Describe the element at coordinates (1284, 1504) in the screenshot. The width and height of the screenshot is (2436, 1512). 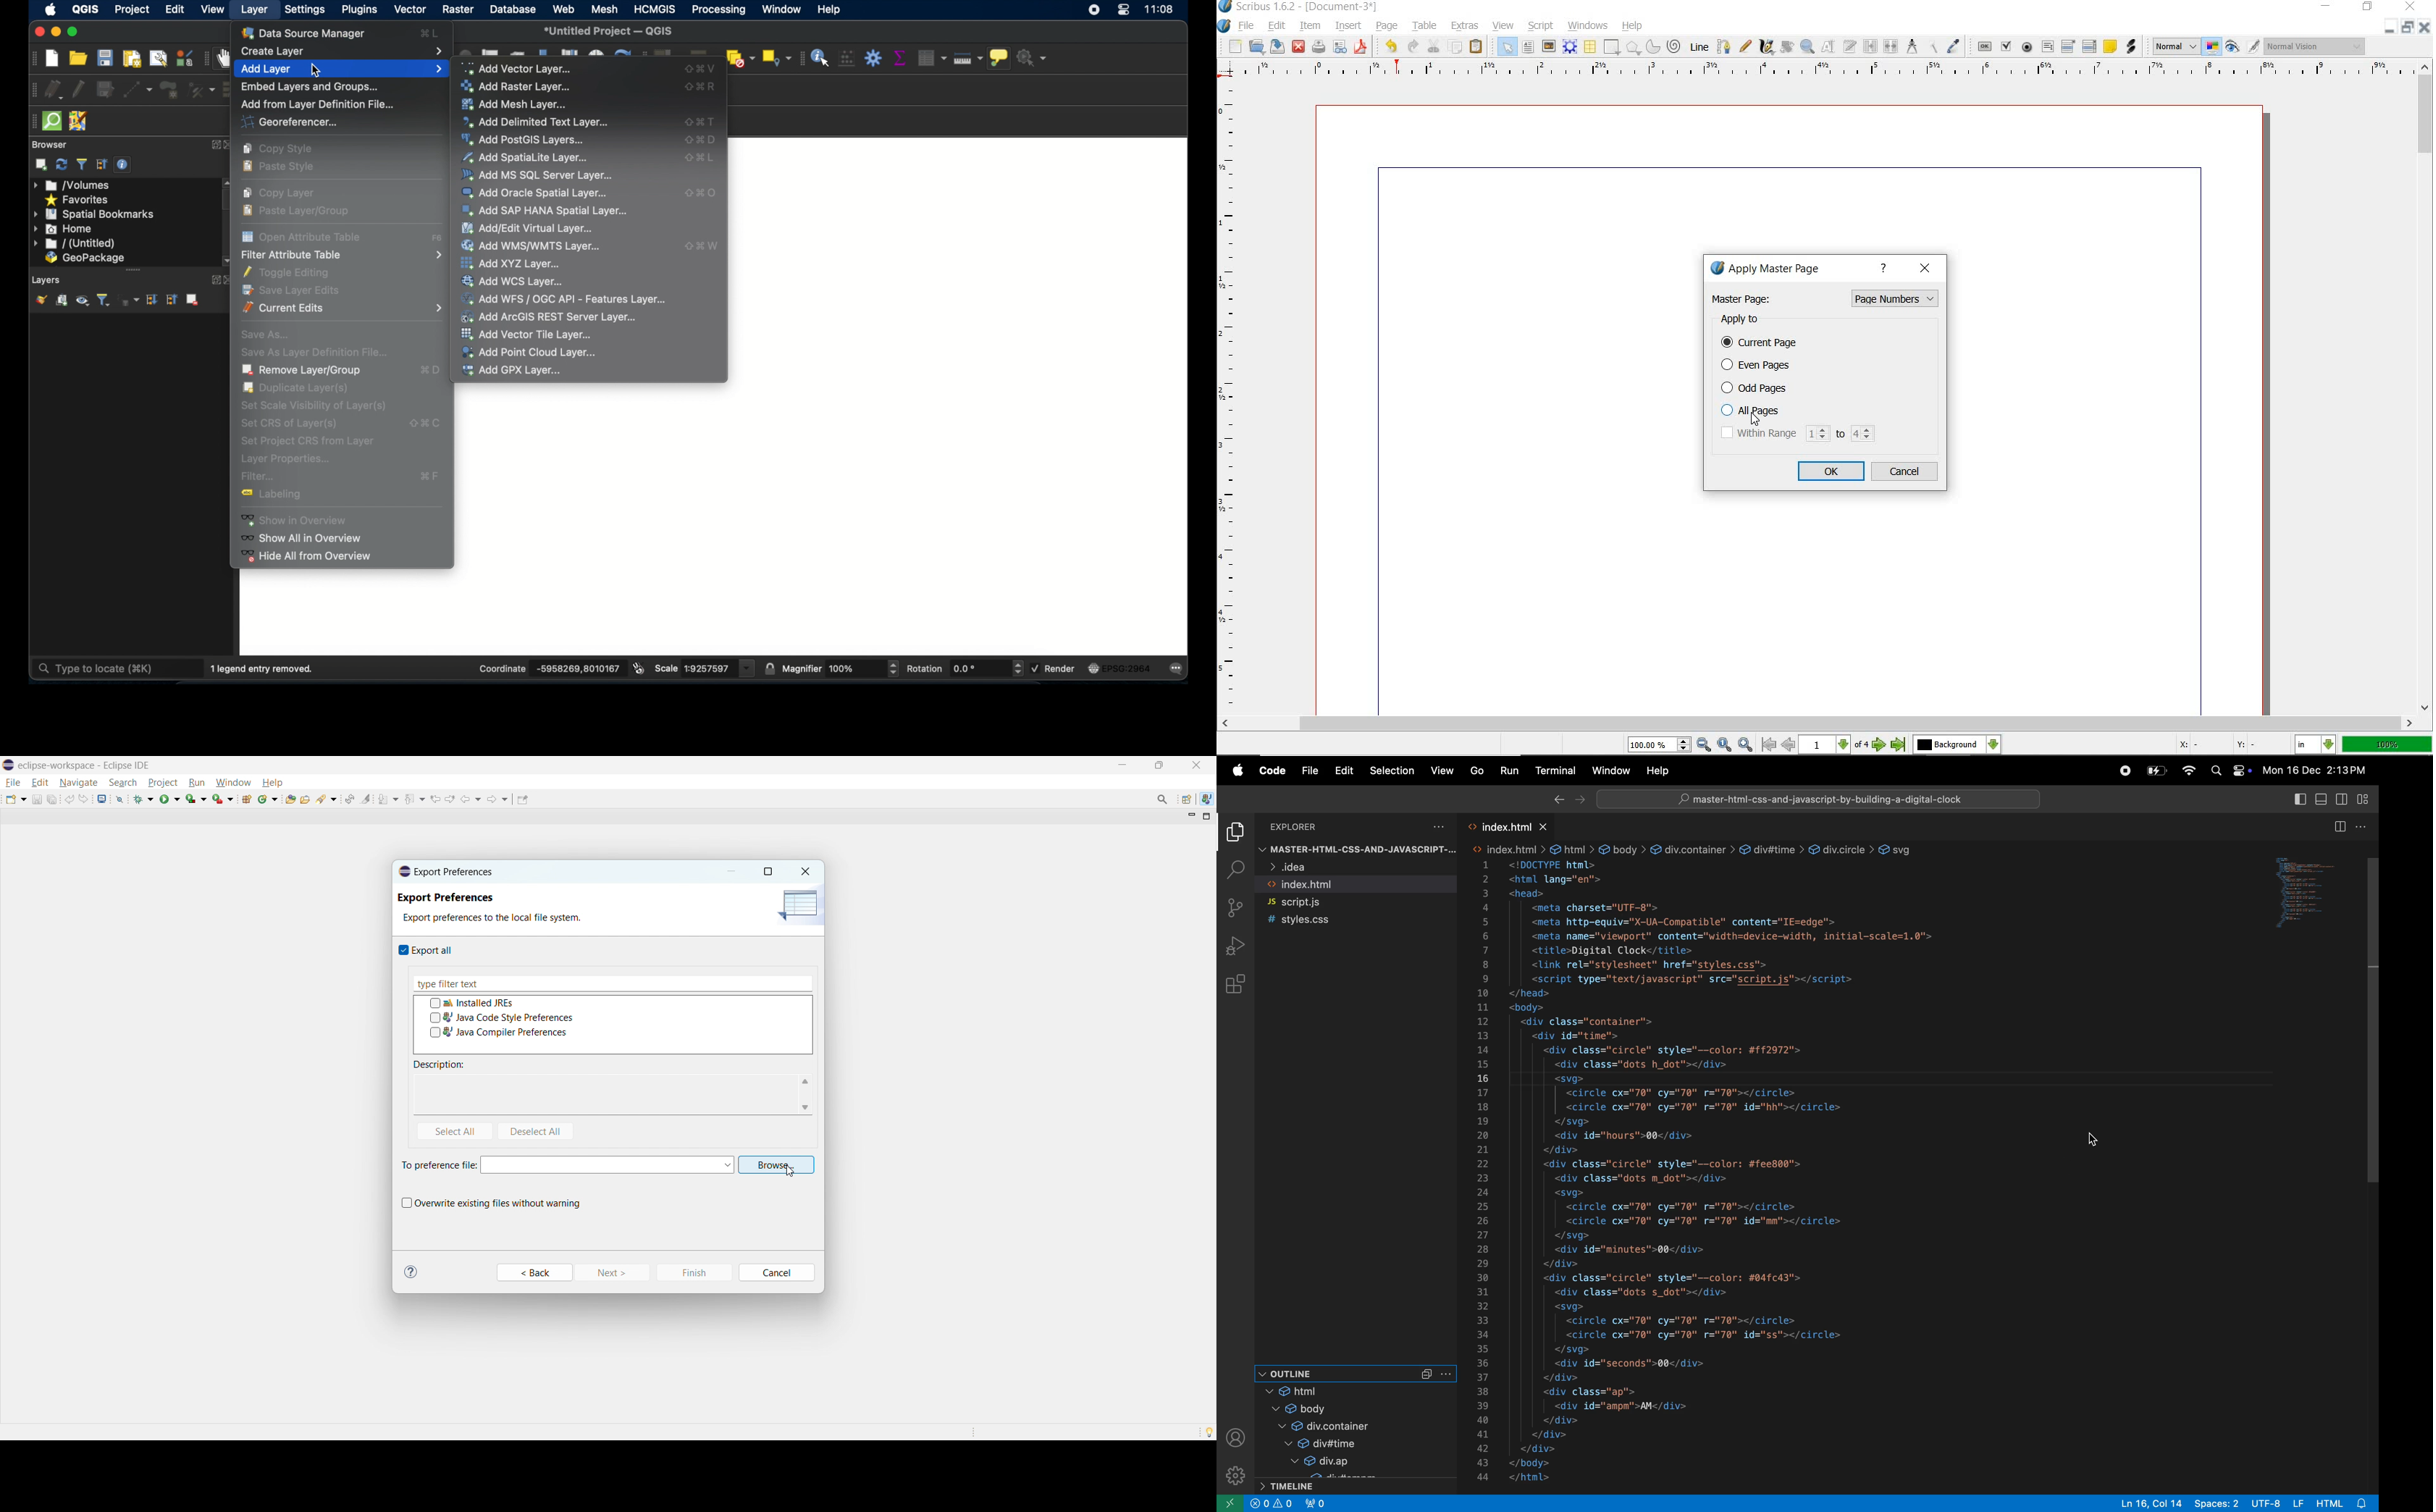
I see `alerts` at that location.